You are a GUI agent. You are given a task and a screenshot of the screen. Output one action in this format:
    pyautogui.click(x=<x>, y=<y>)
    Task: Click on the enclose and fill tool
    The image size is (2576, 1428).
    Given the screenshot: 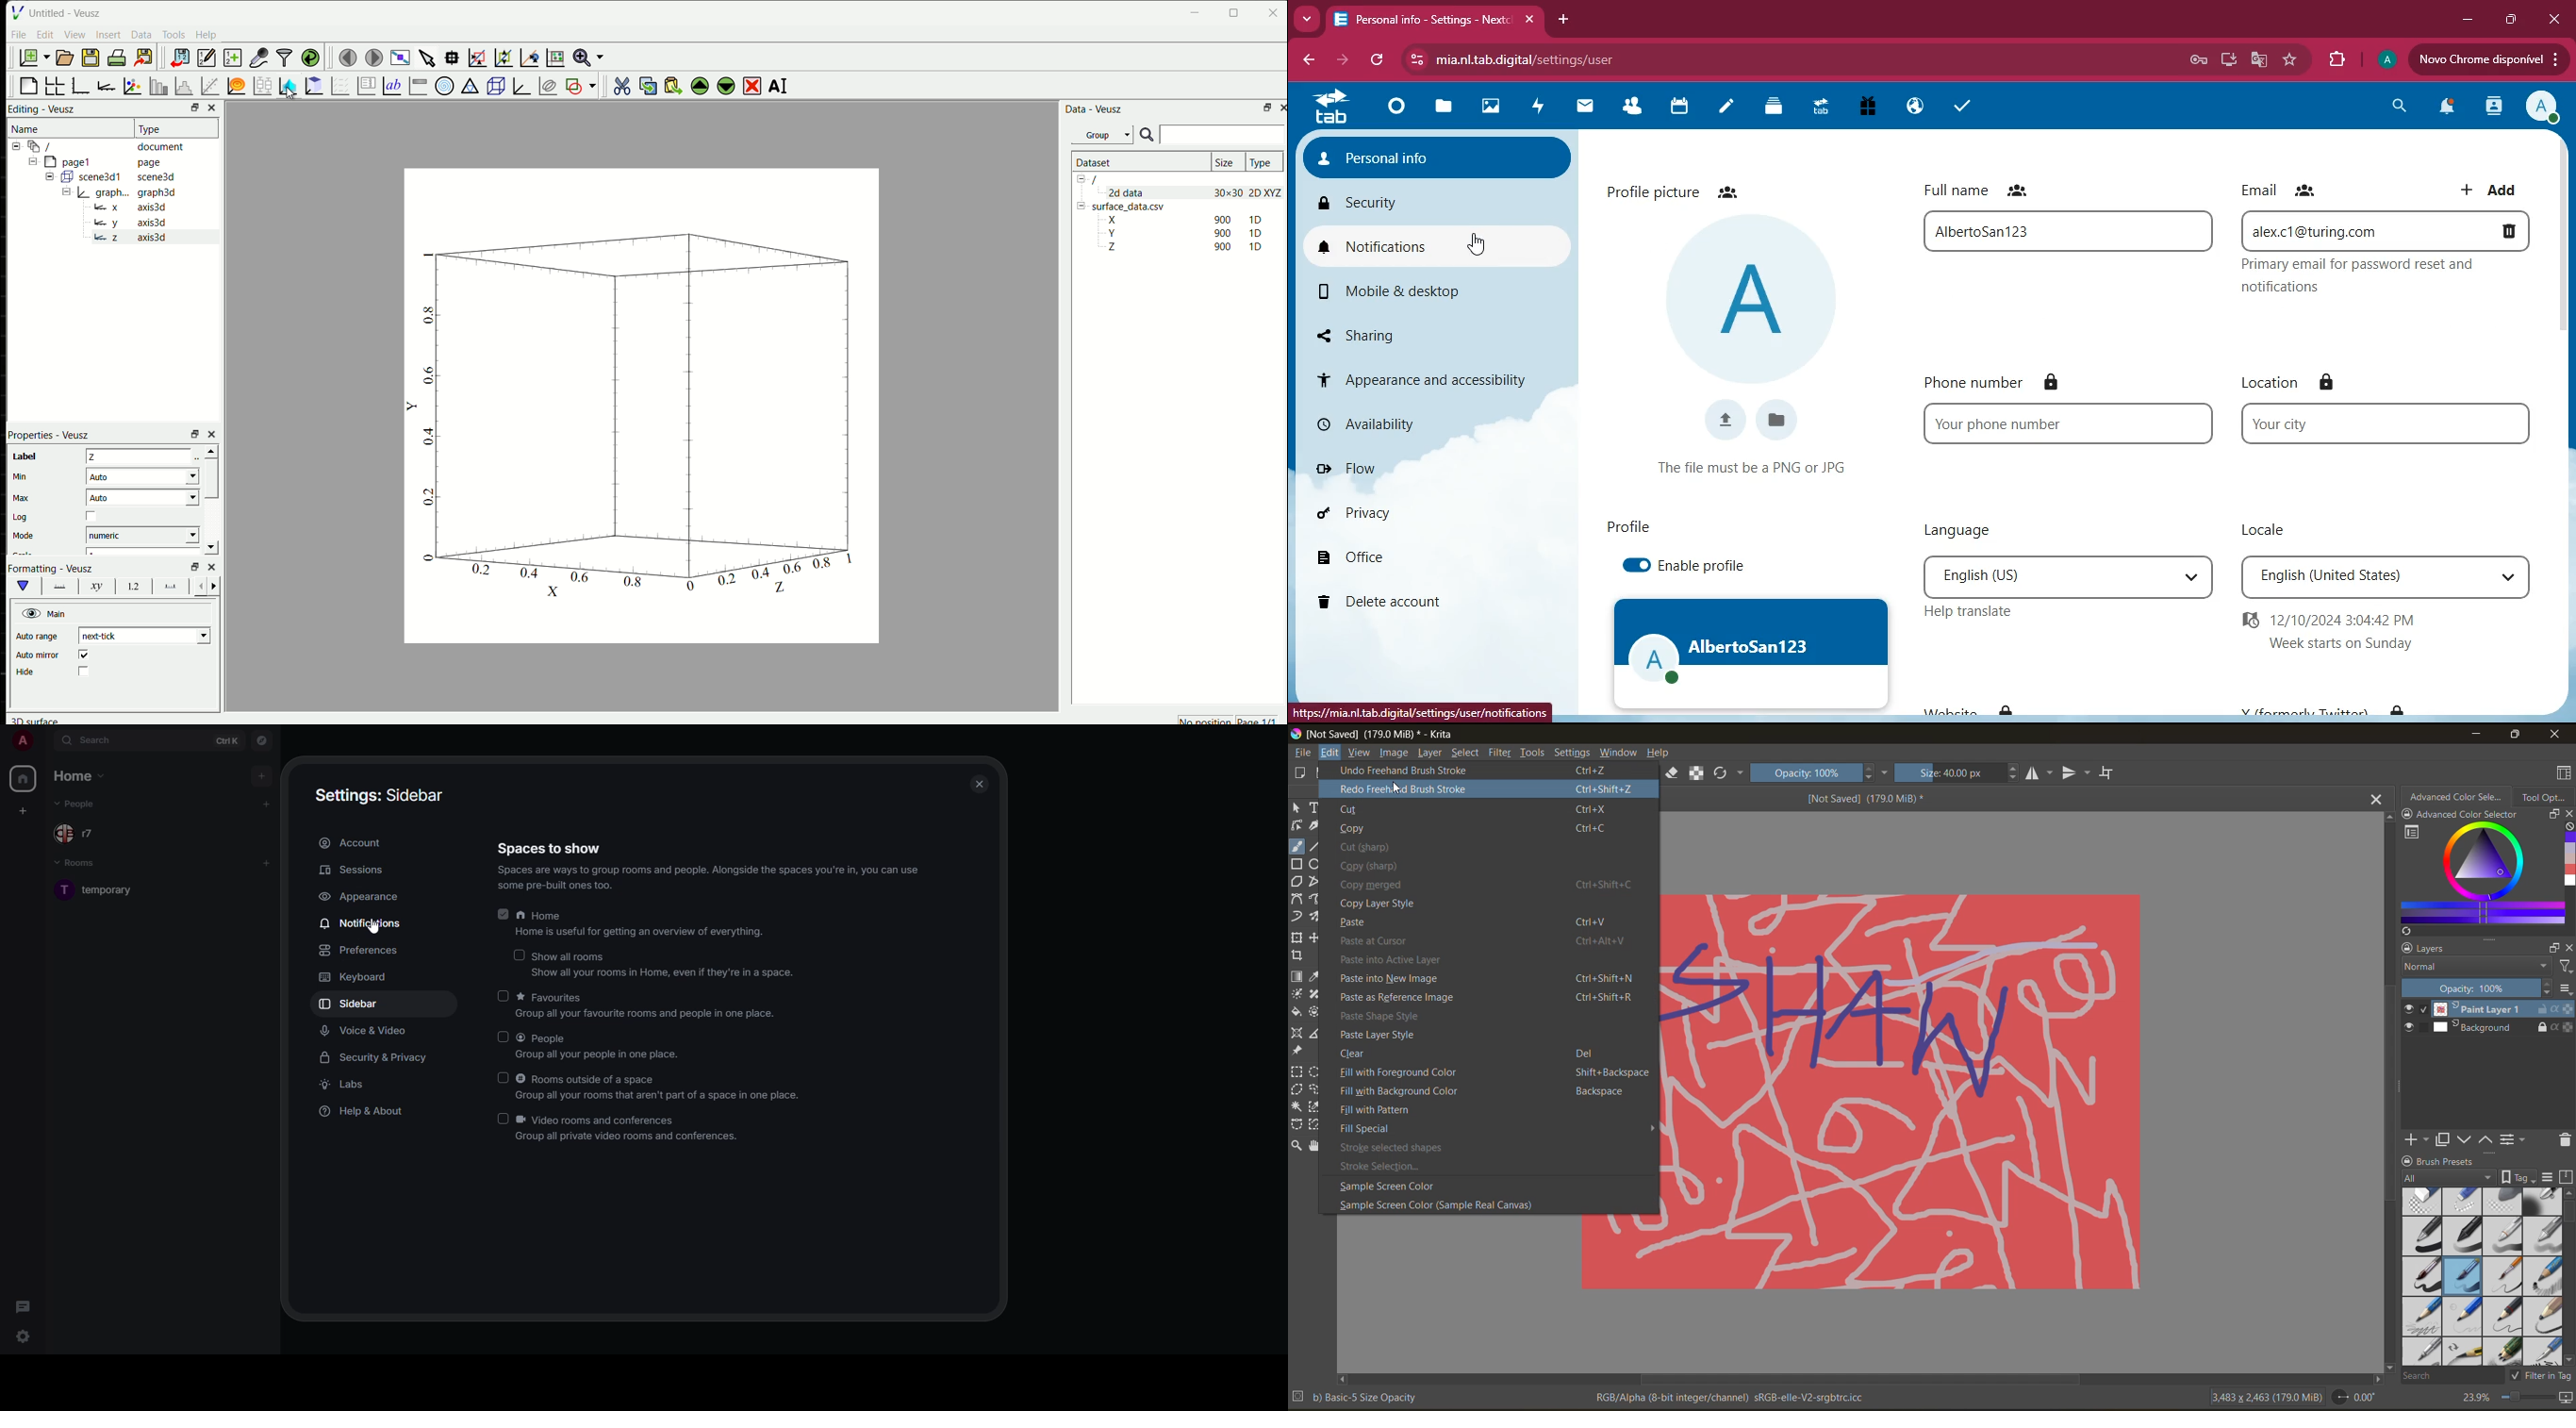 What is the action you would take?
    pyautogui.click(x=1316, y=1012)
    